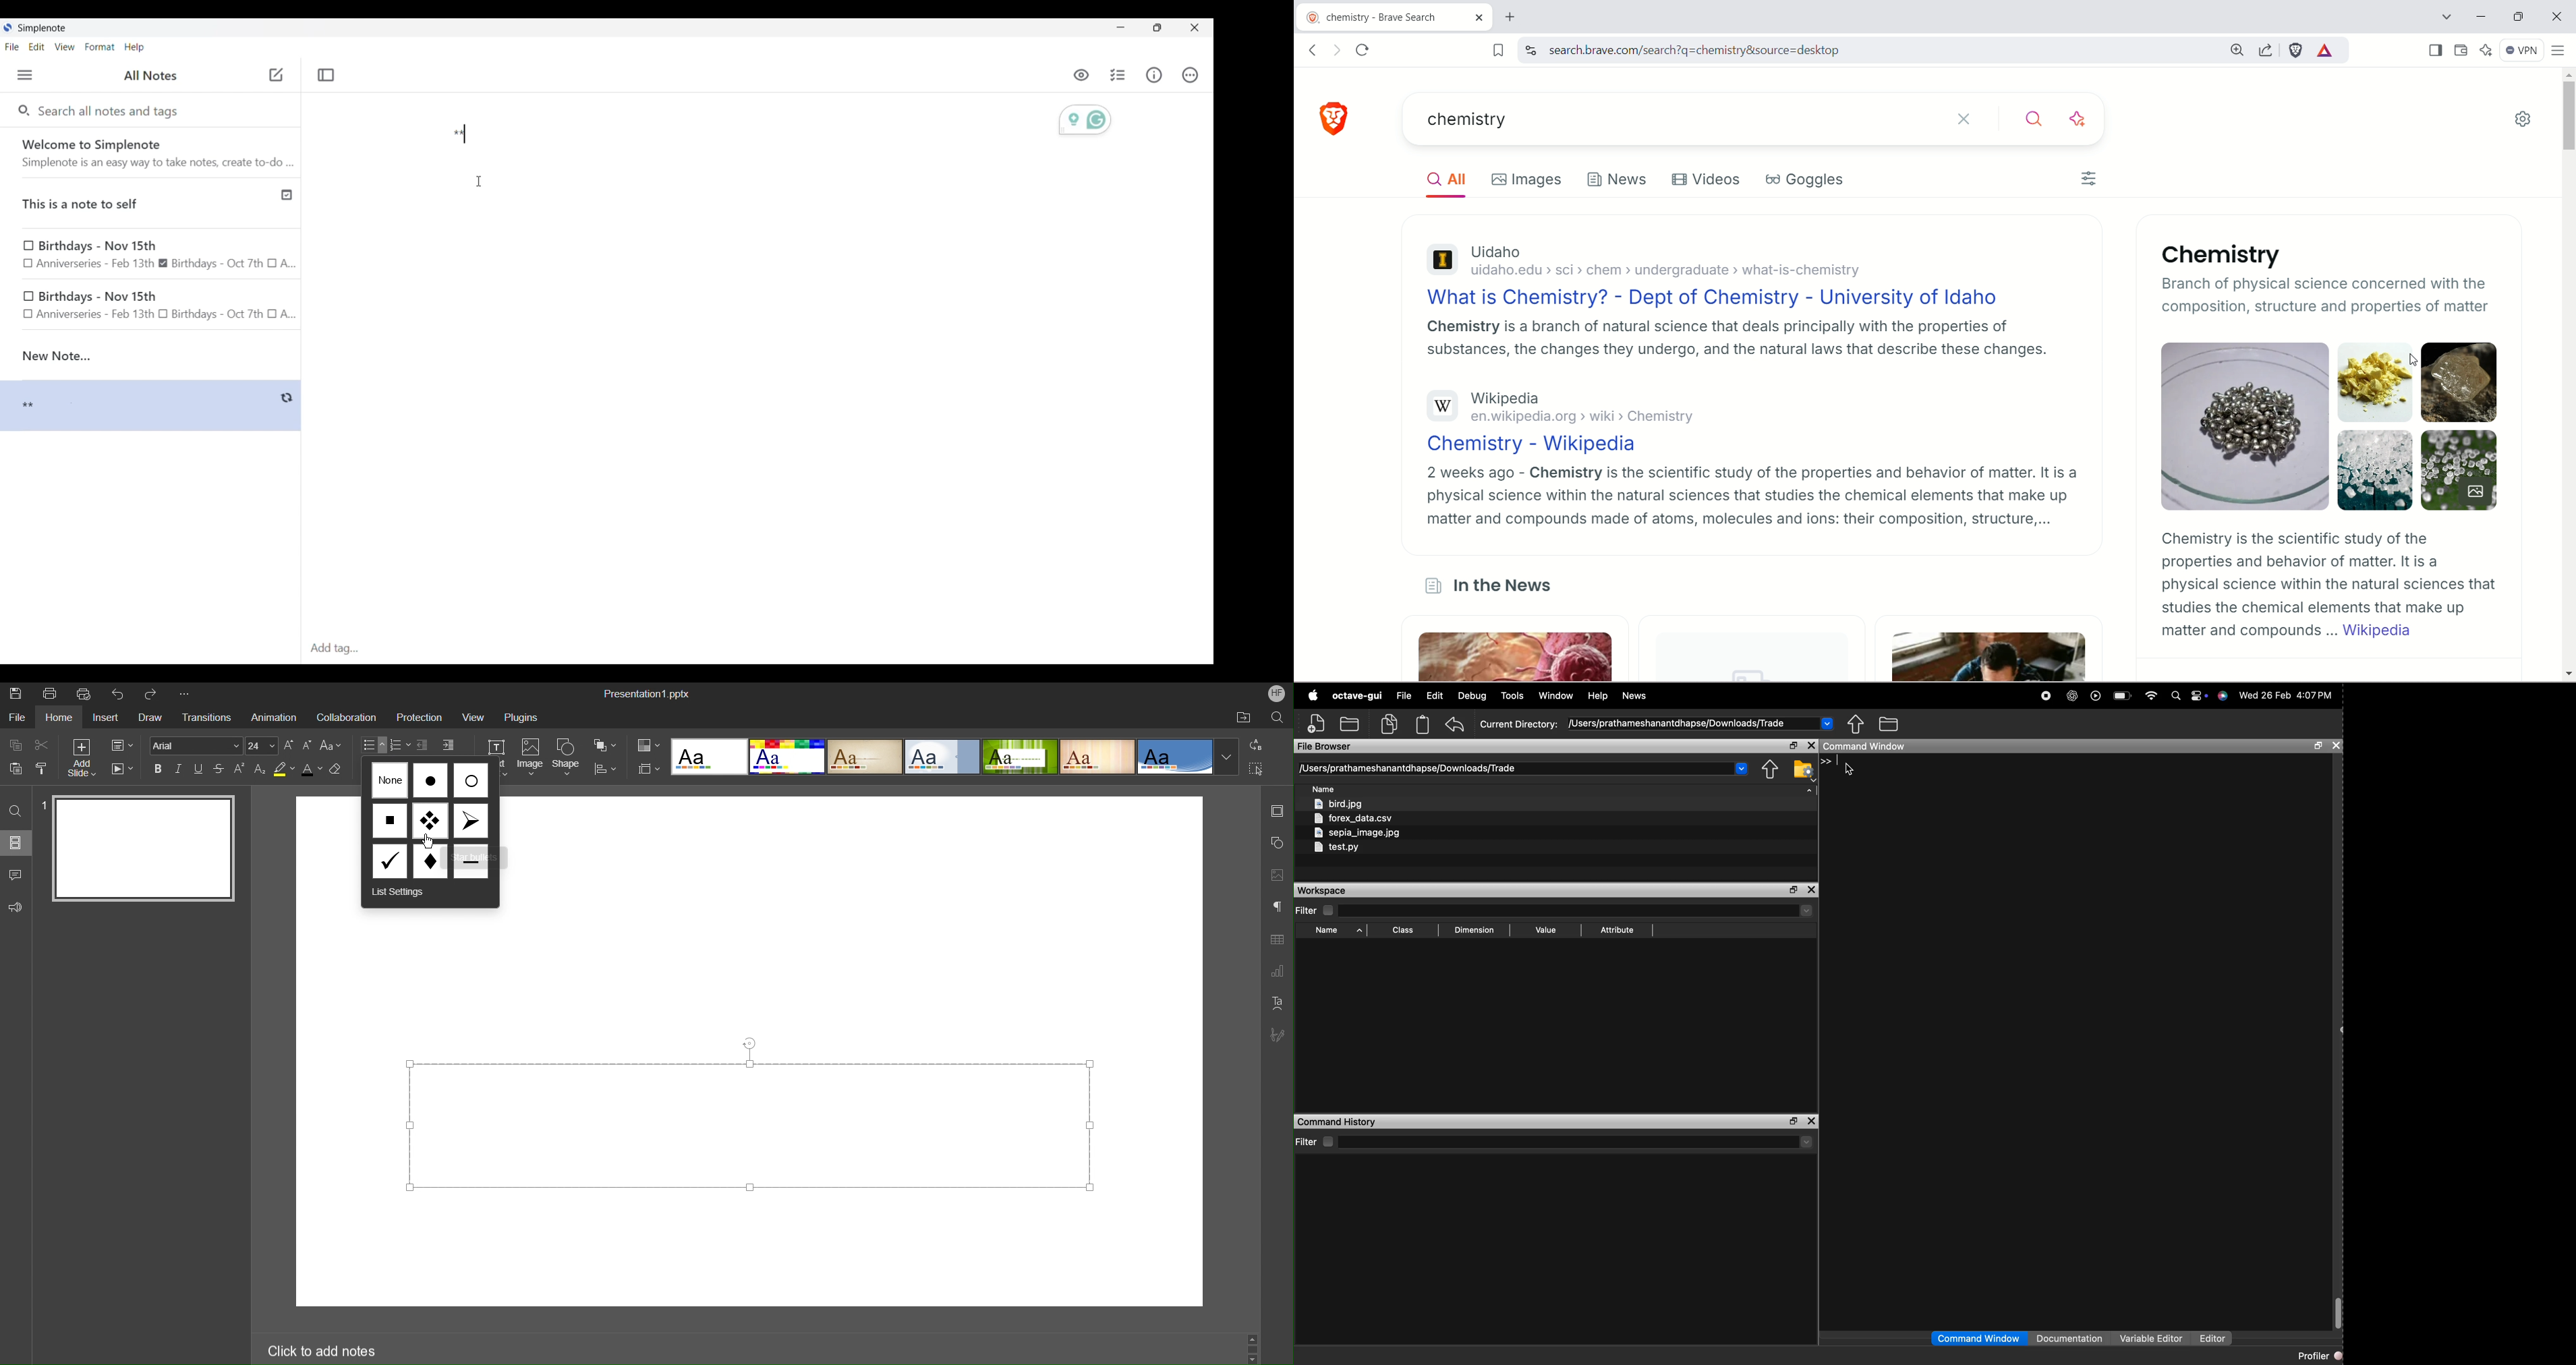  What do you see at coordinates (2338, 1313) in the screenshot?
I see `scrollbar` at bounding box center [2338, 1313].